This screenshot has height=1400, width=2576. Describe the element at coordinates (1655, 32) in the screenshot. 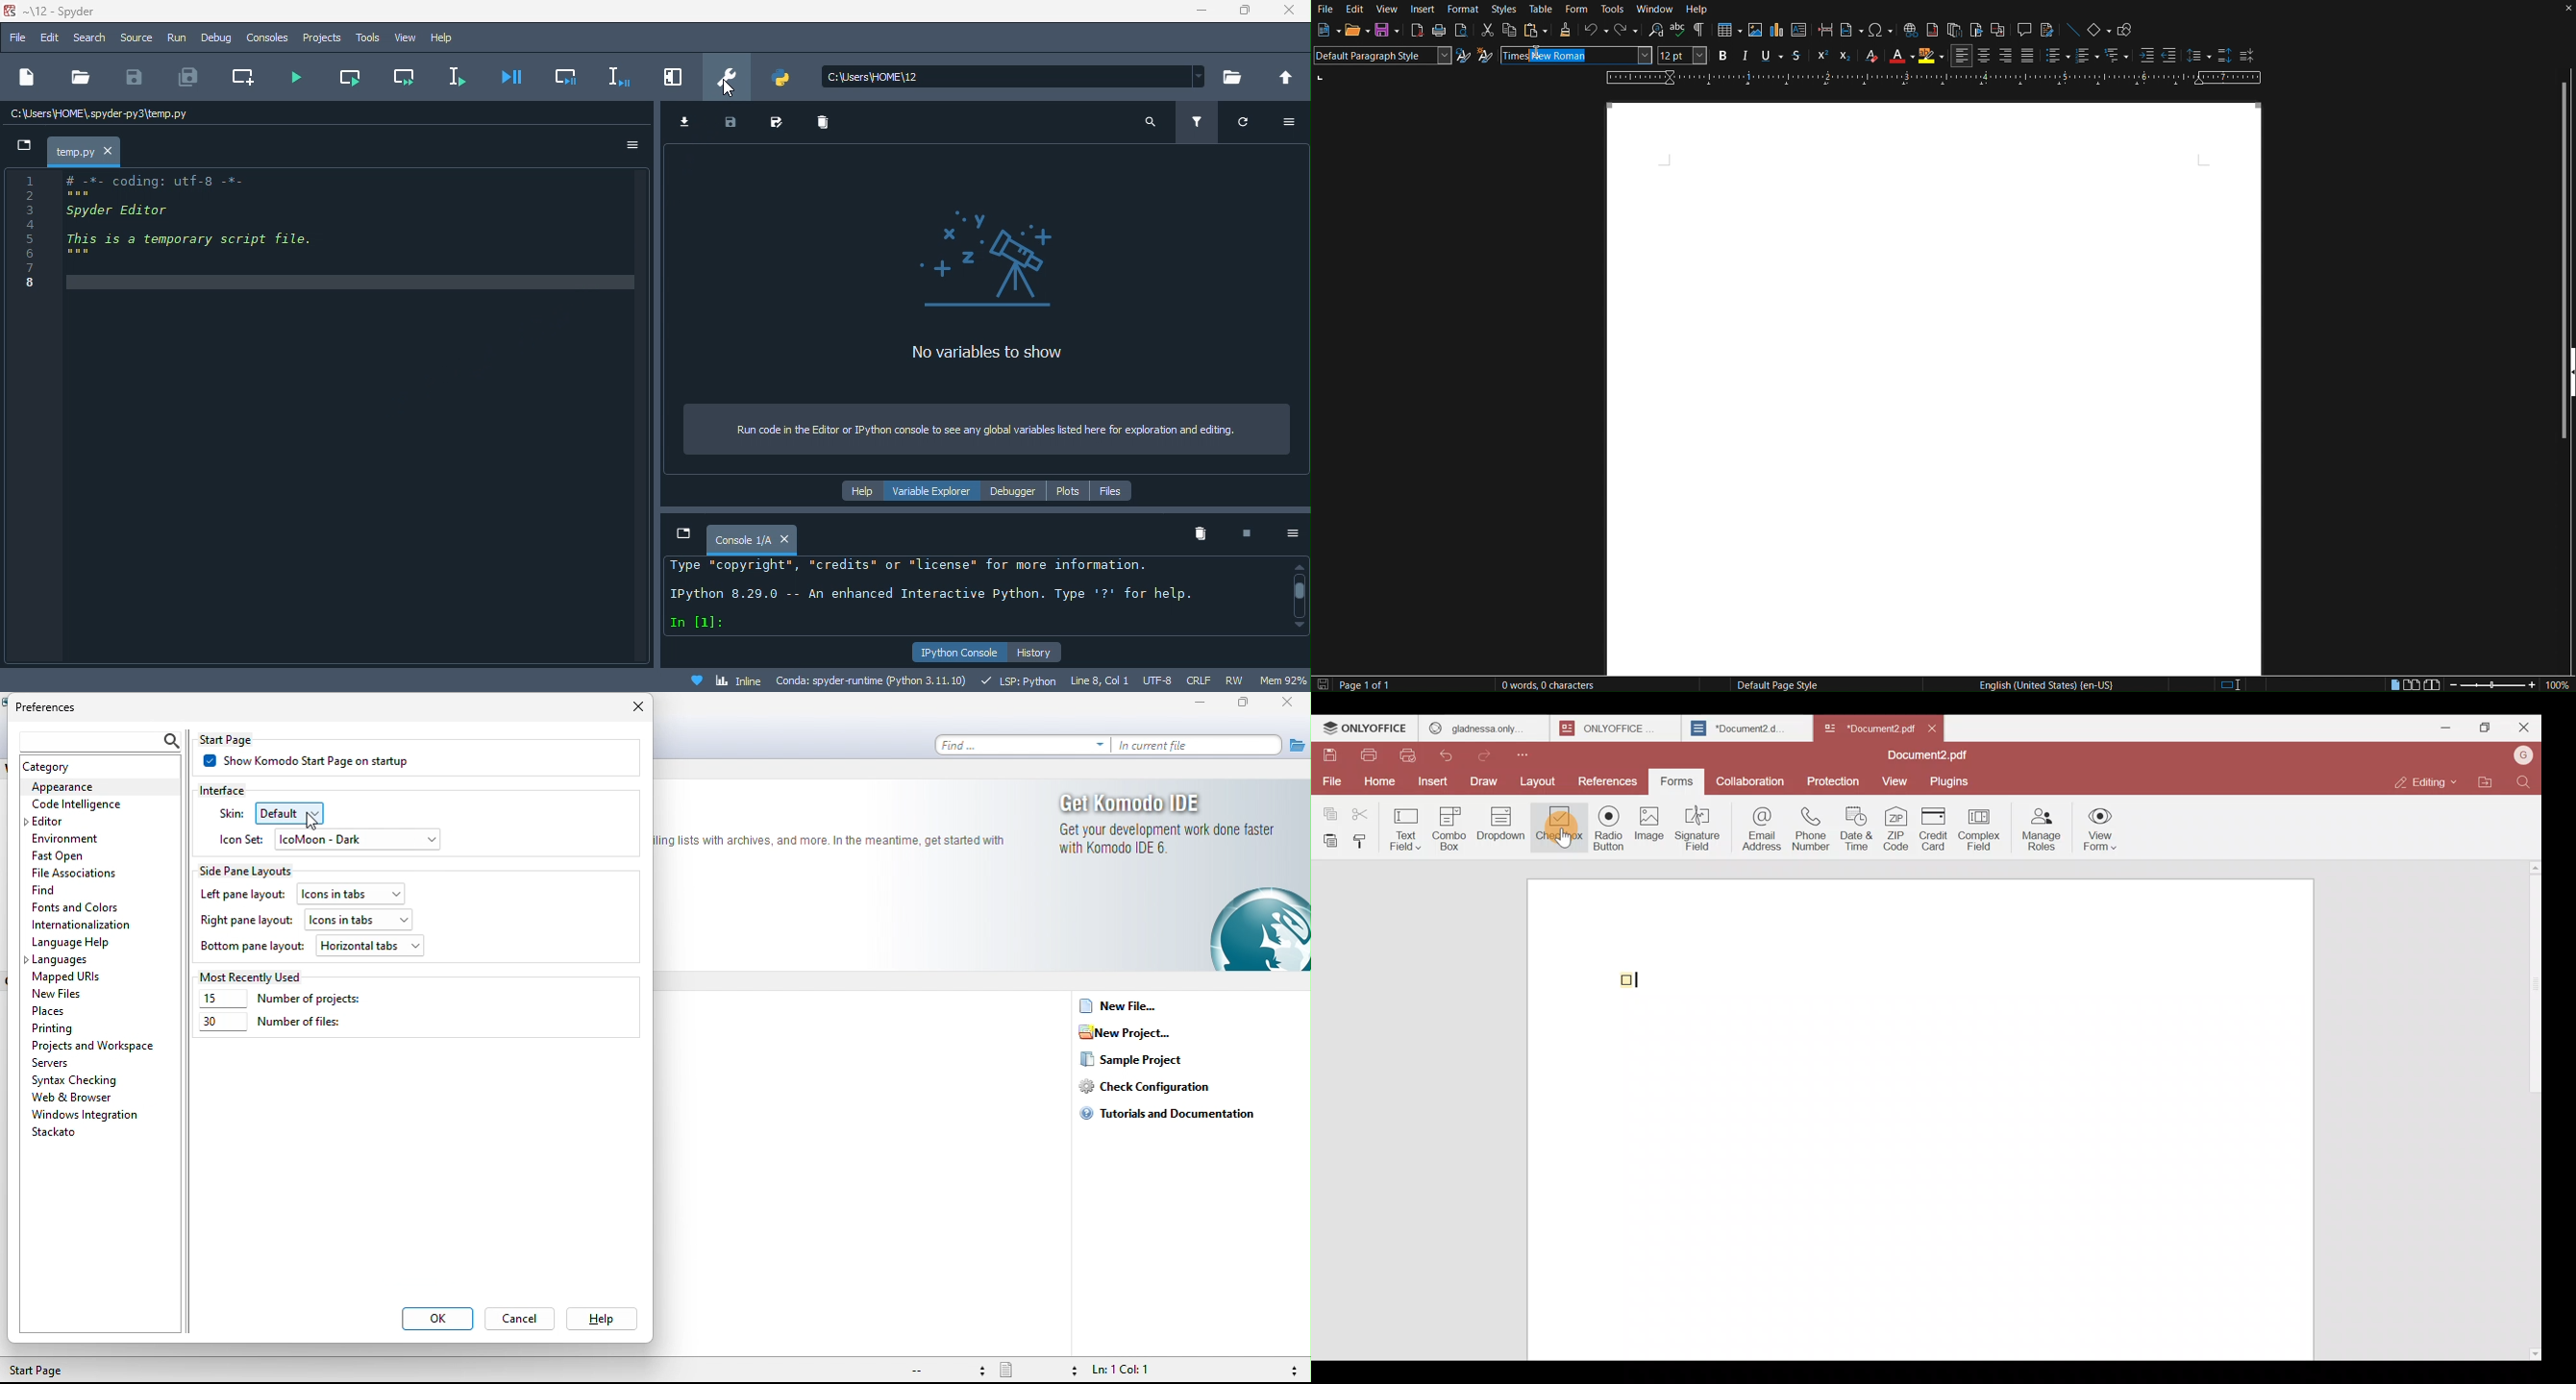

I see `Find and Replace` at that location.